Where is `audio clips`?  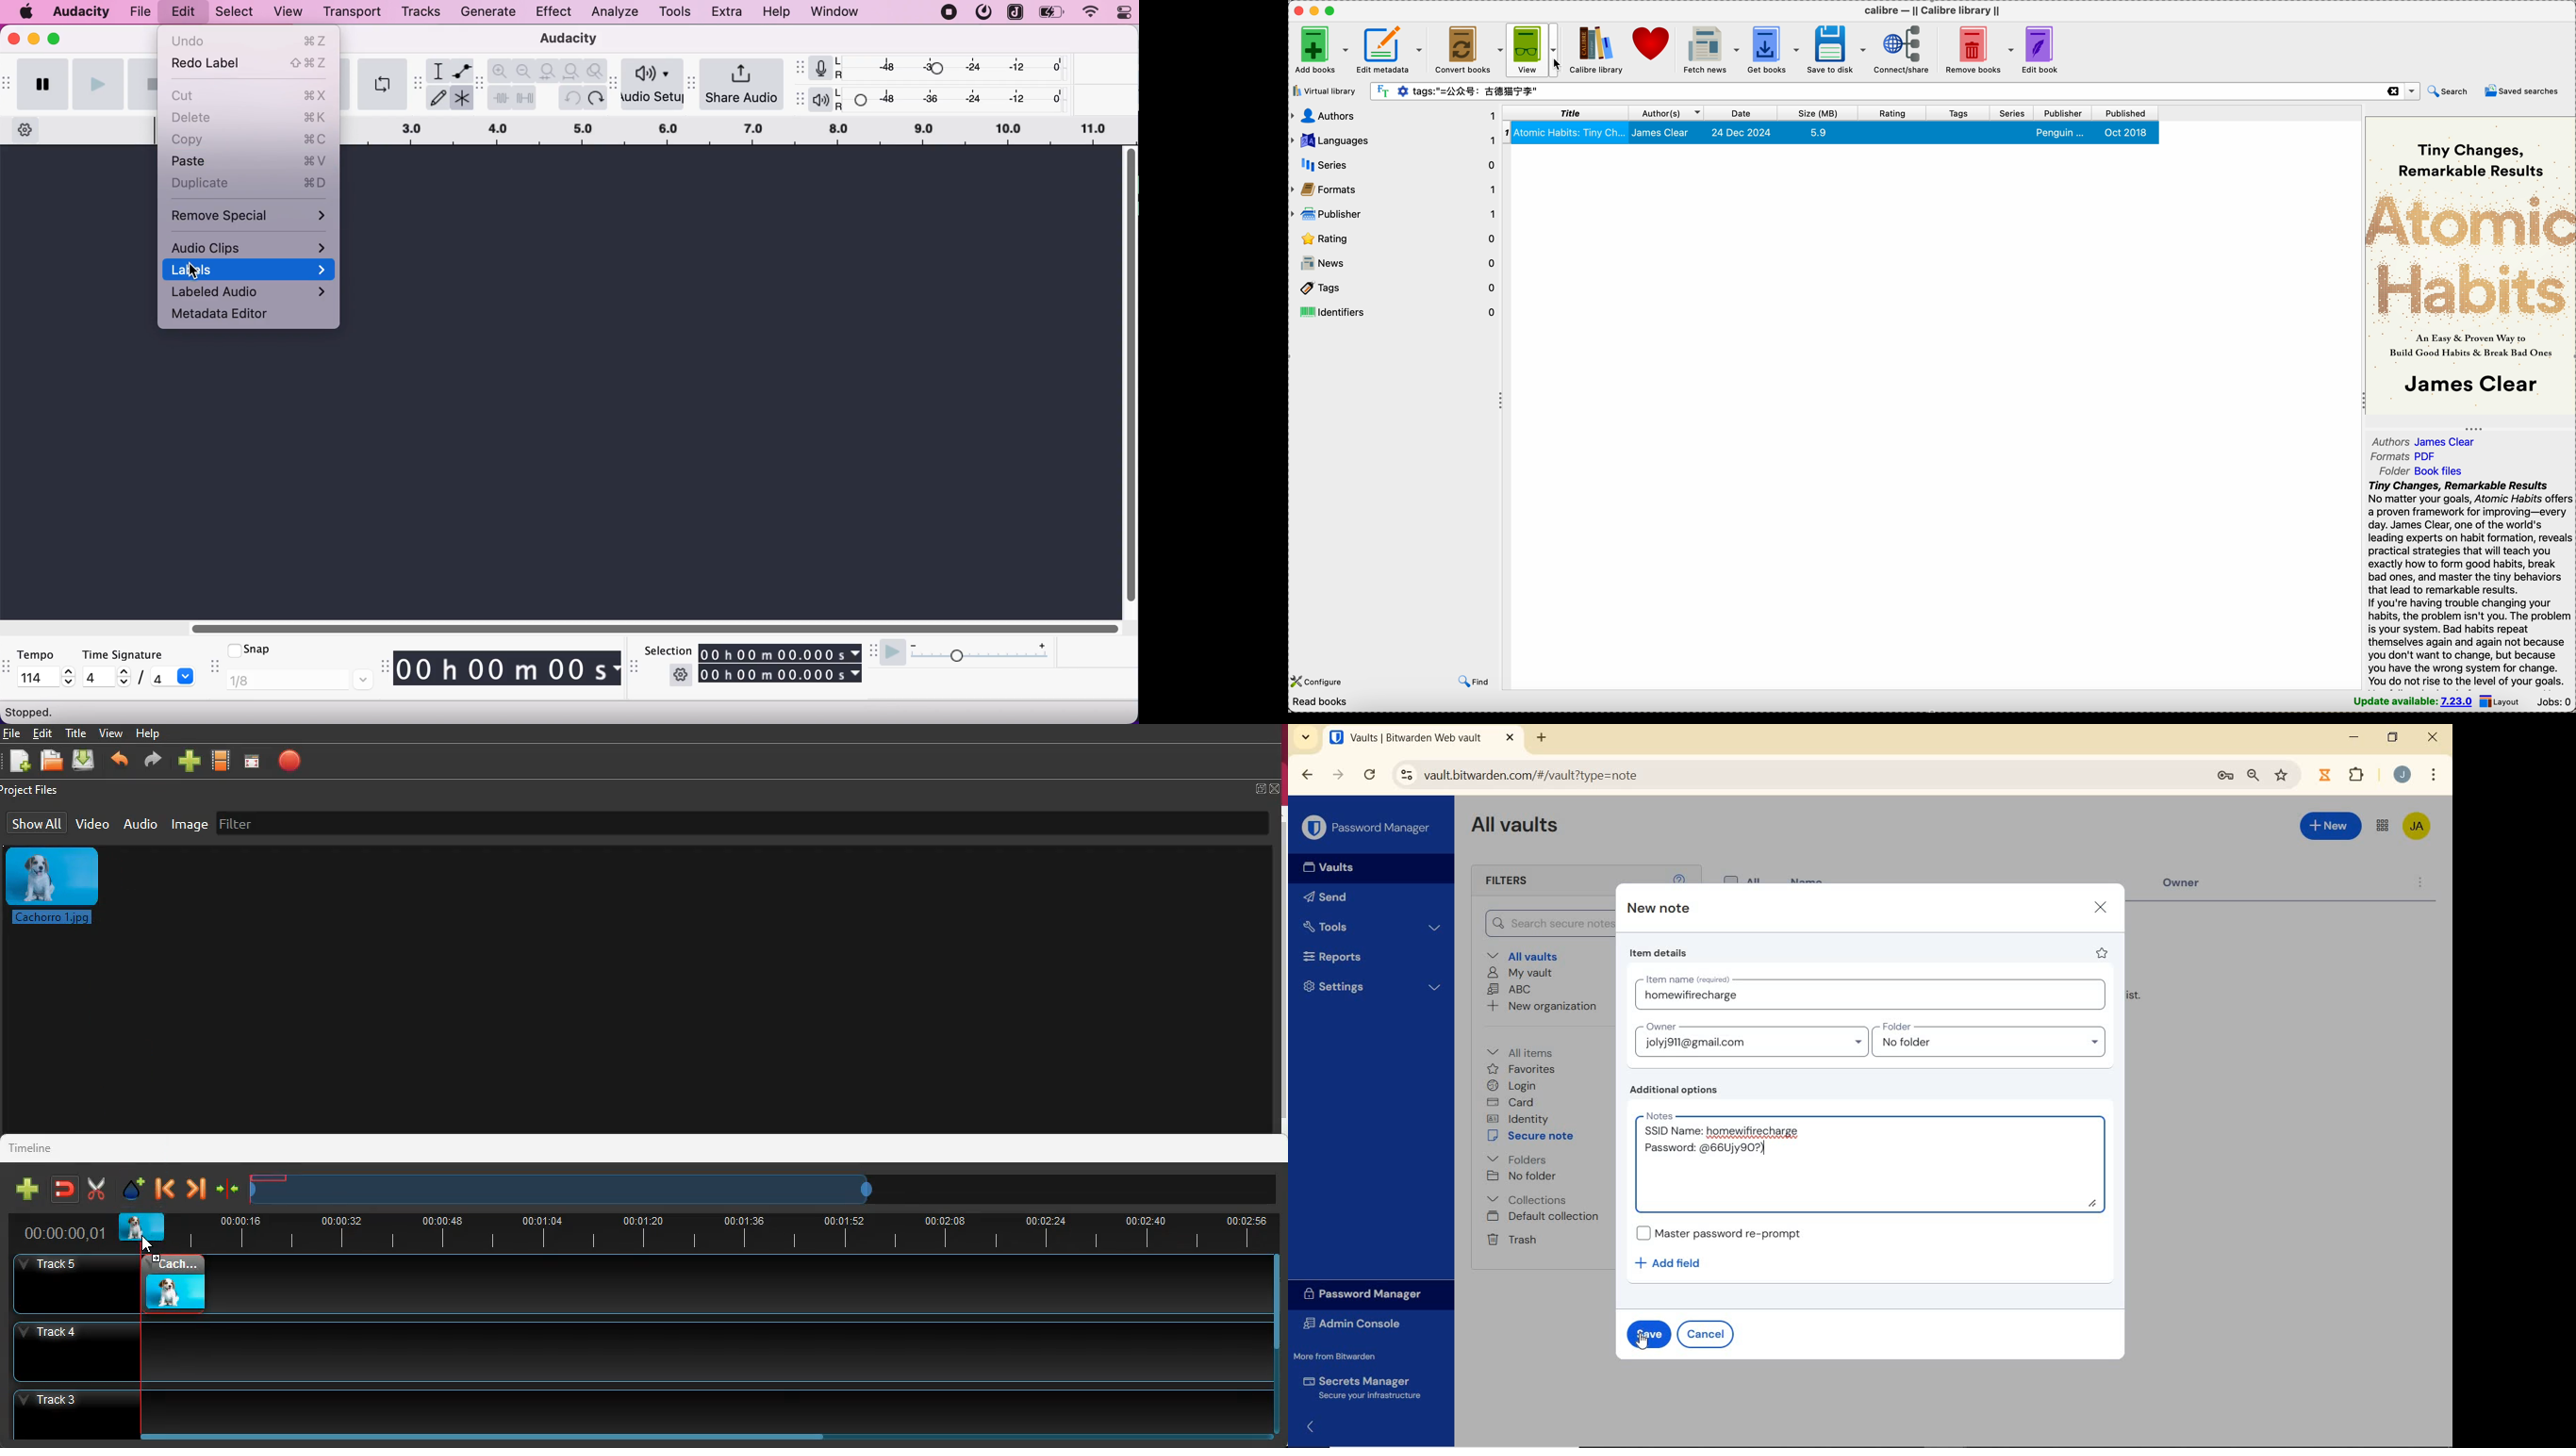
audio clips is located at coordinates (250, 247).